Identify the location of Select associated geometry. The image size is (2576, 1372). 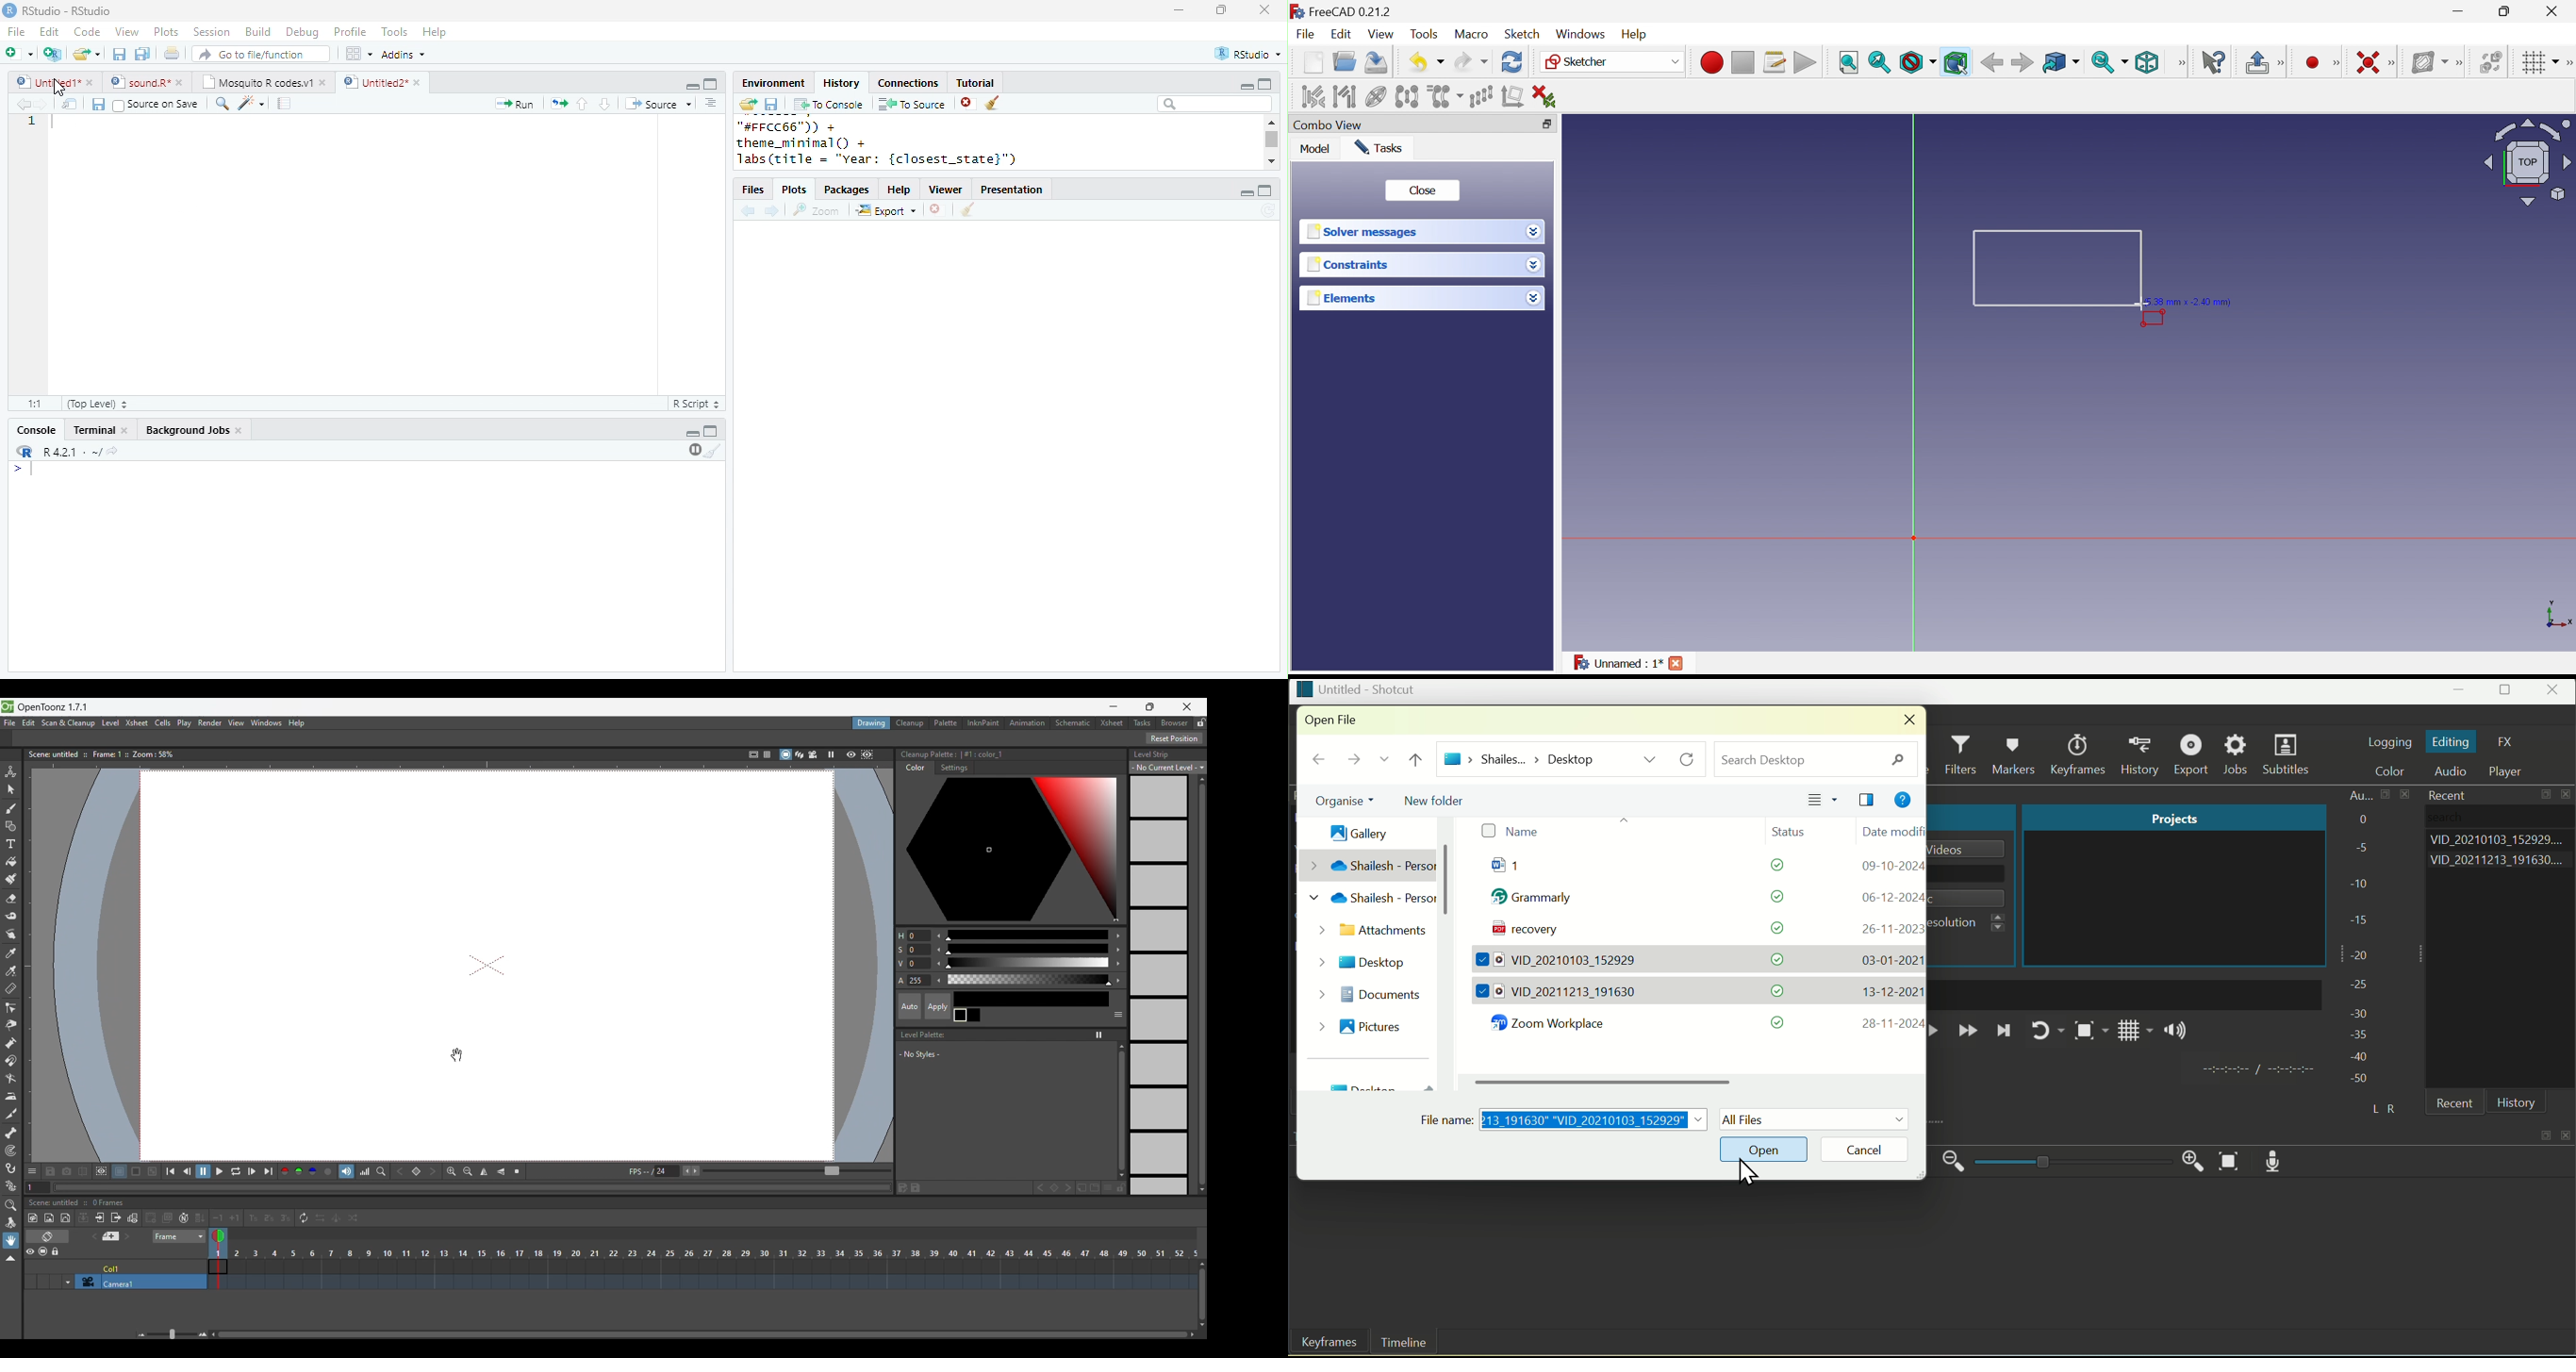
(1345, 96).